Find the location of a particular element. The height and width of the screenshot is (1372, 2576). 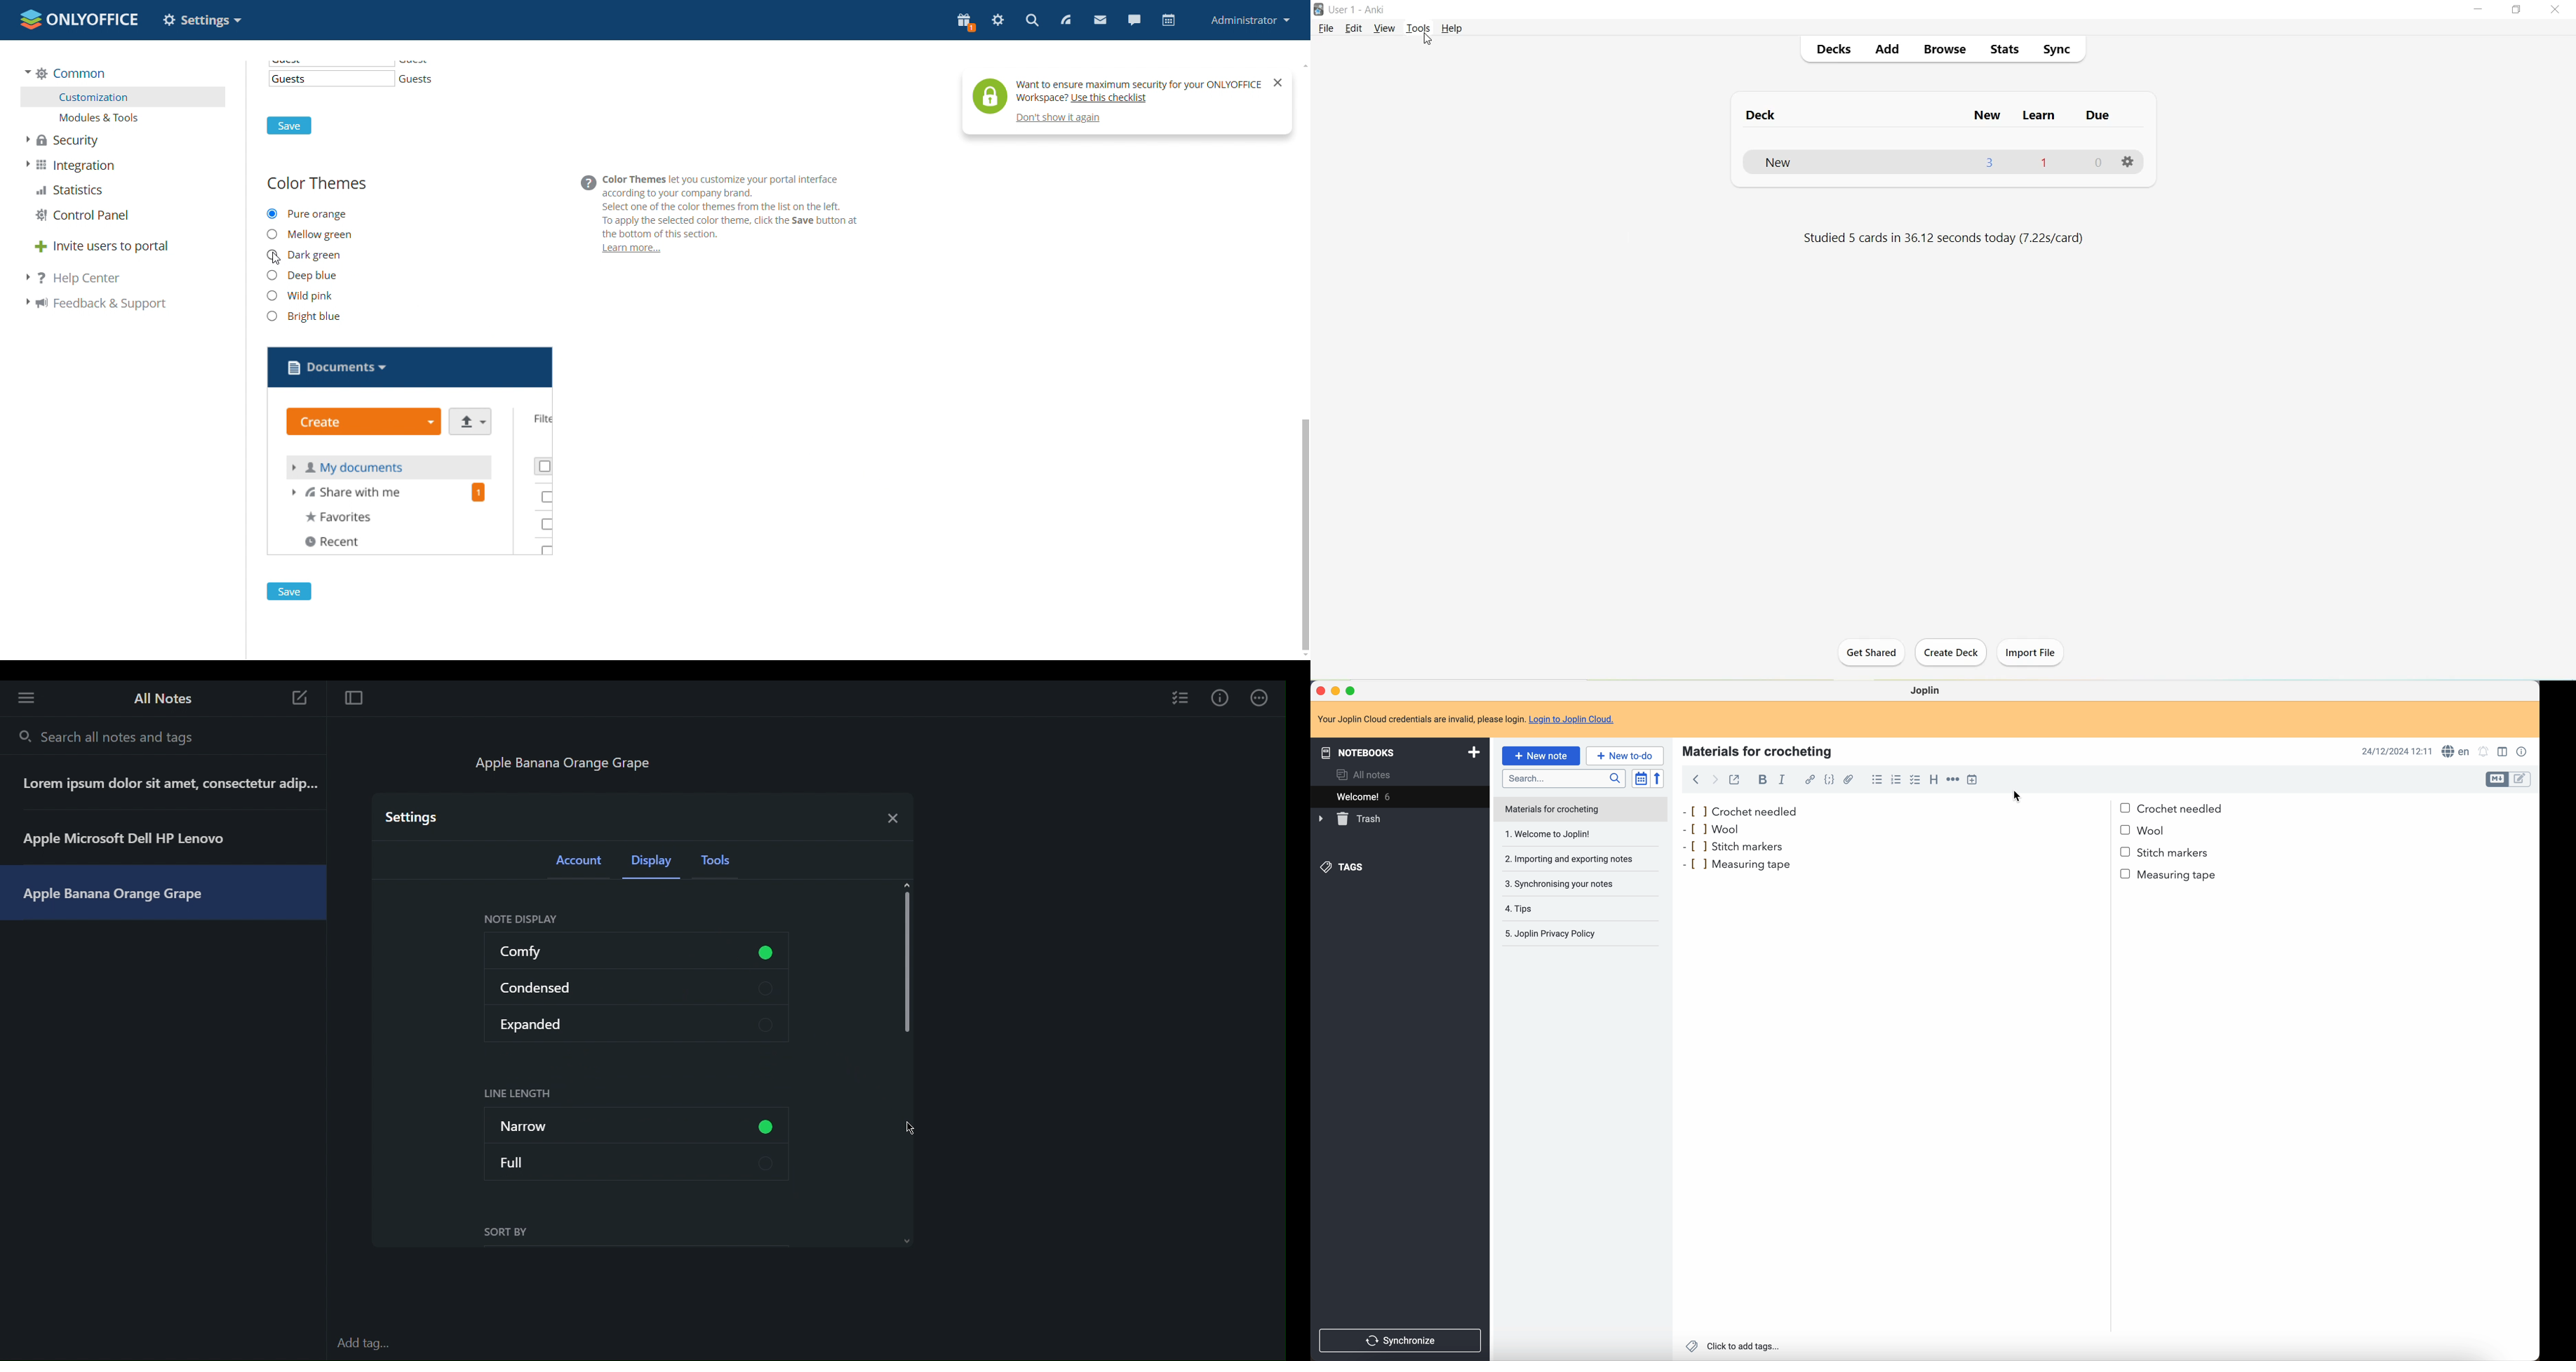

bulleted list is located at coordinates (1876, 779).